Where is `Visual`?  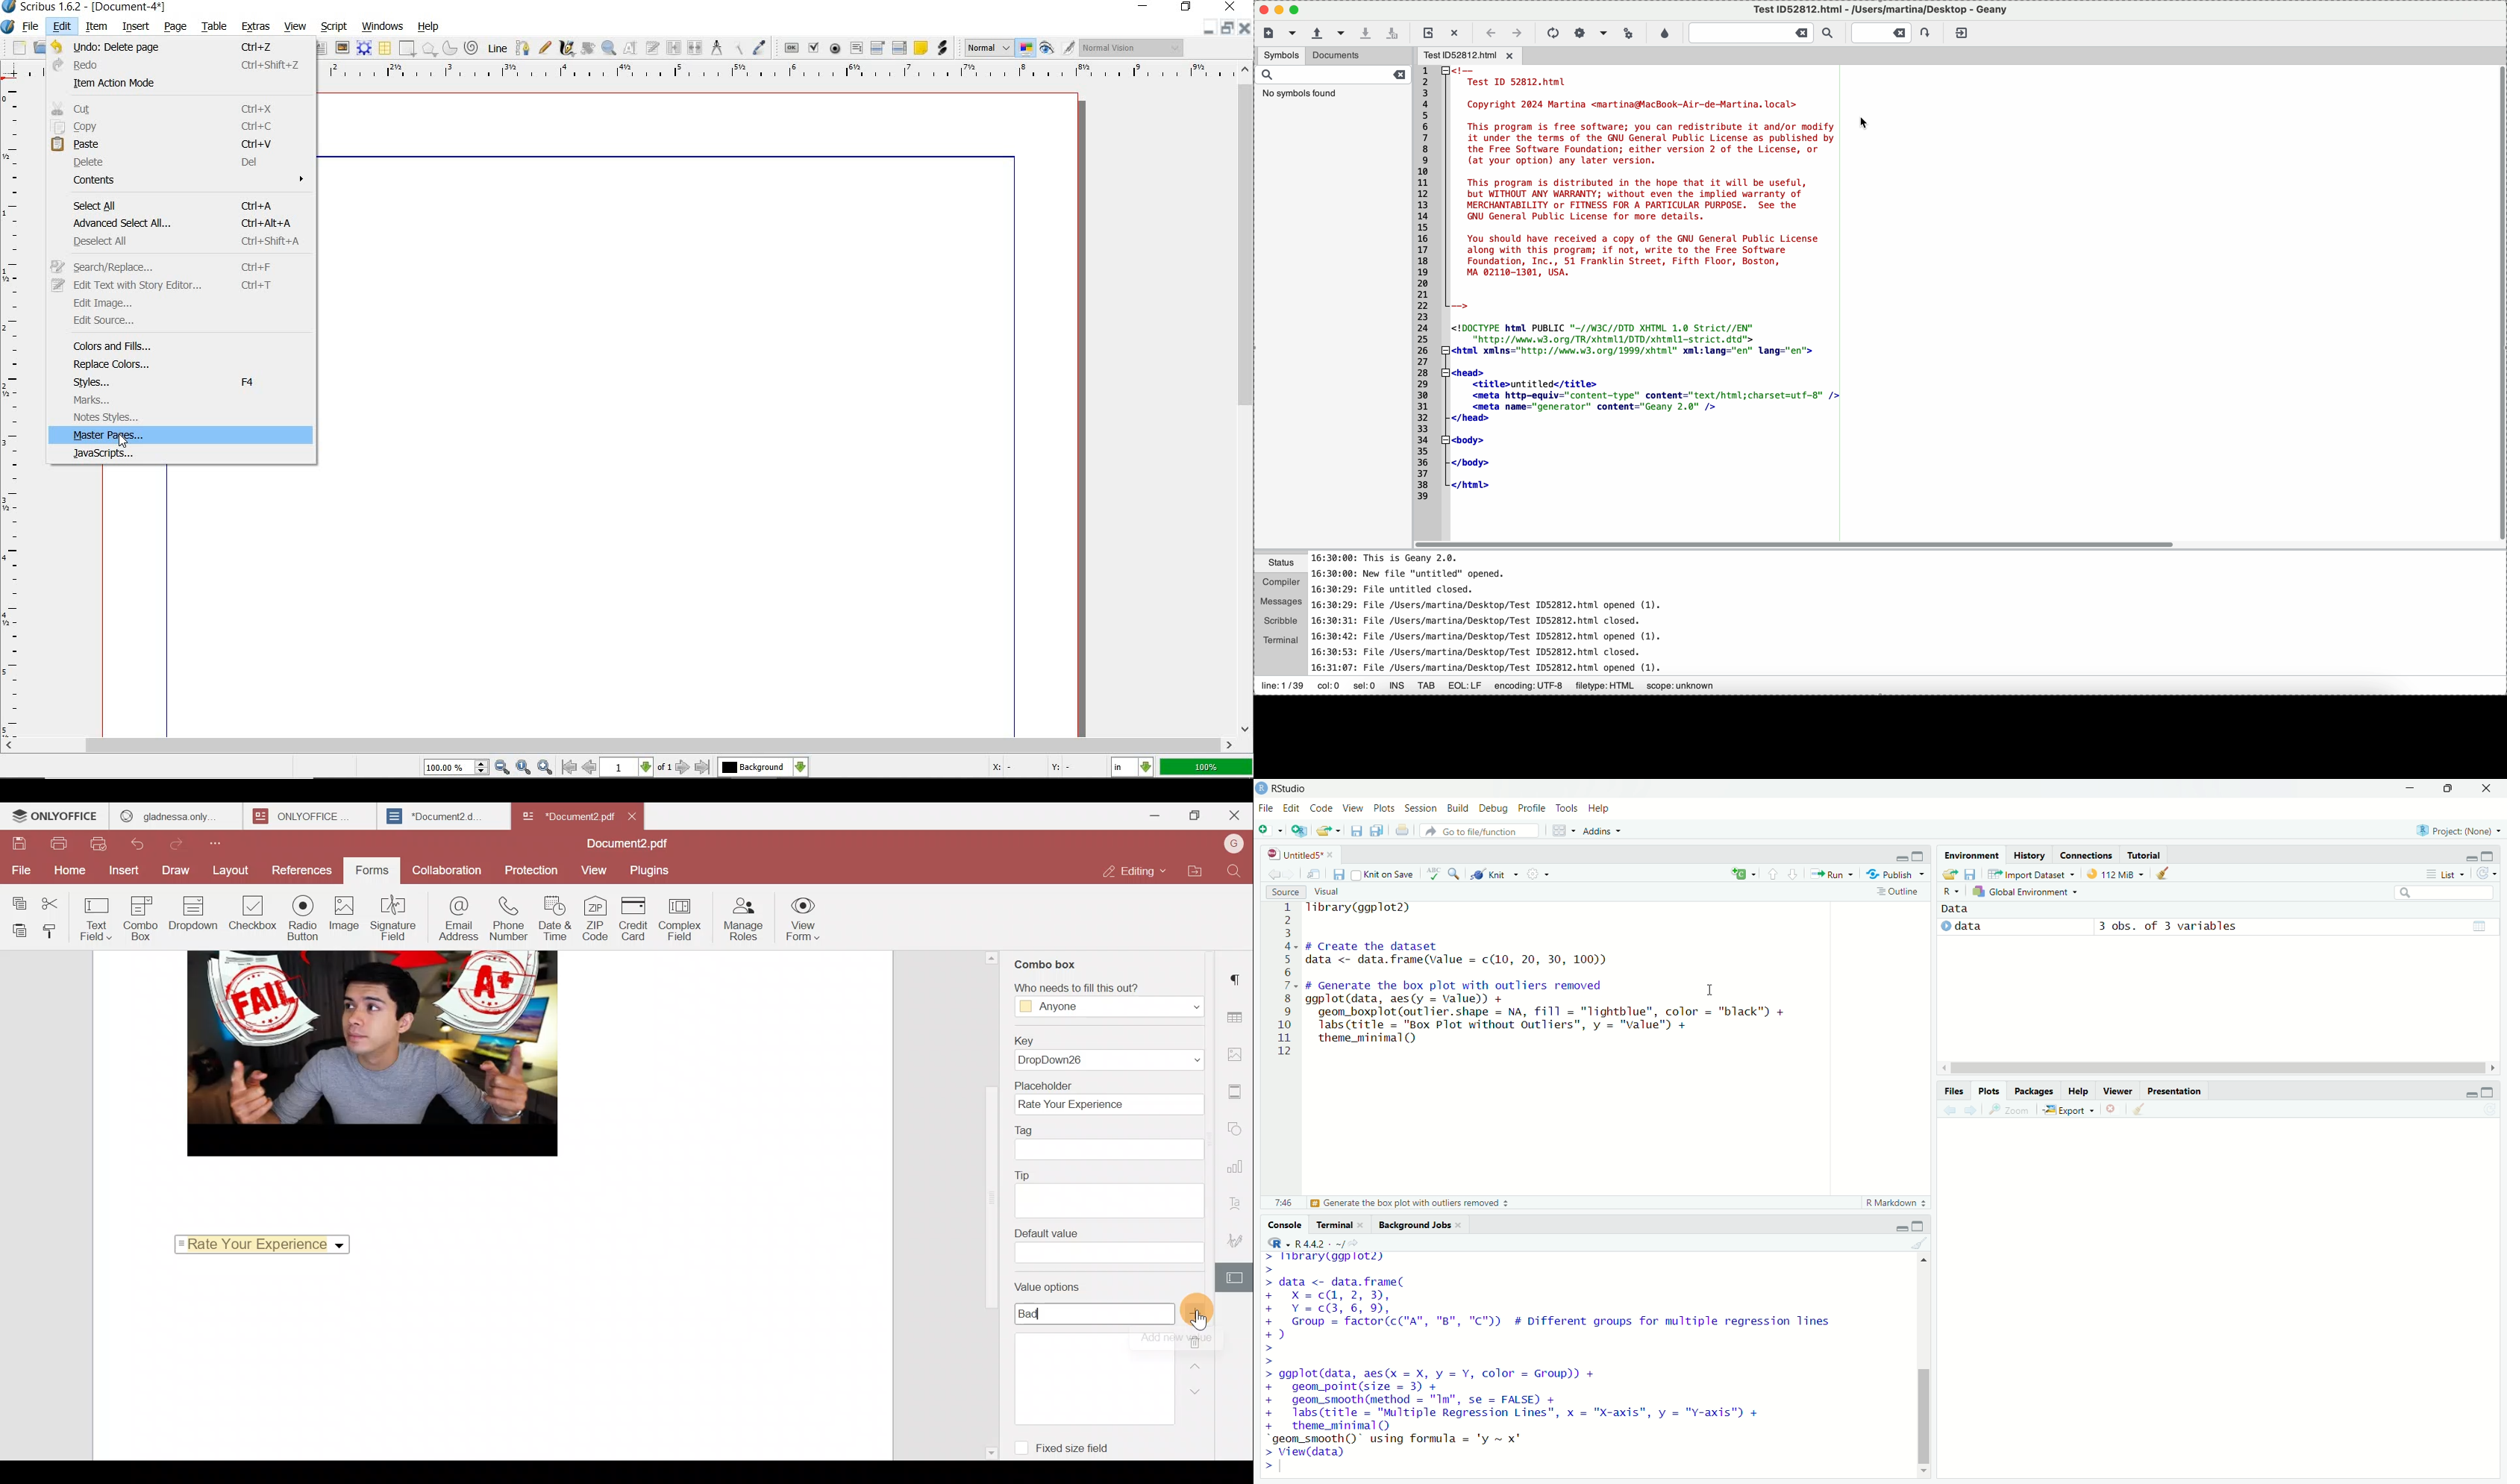 Visual is located at coordinates (1330, 891).